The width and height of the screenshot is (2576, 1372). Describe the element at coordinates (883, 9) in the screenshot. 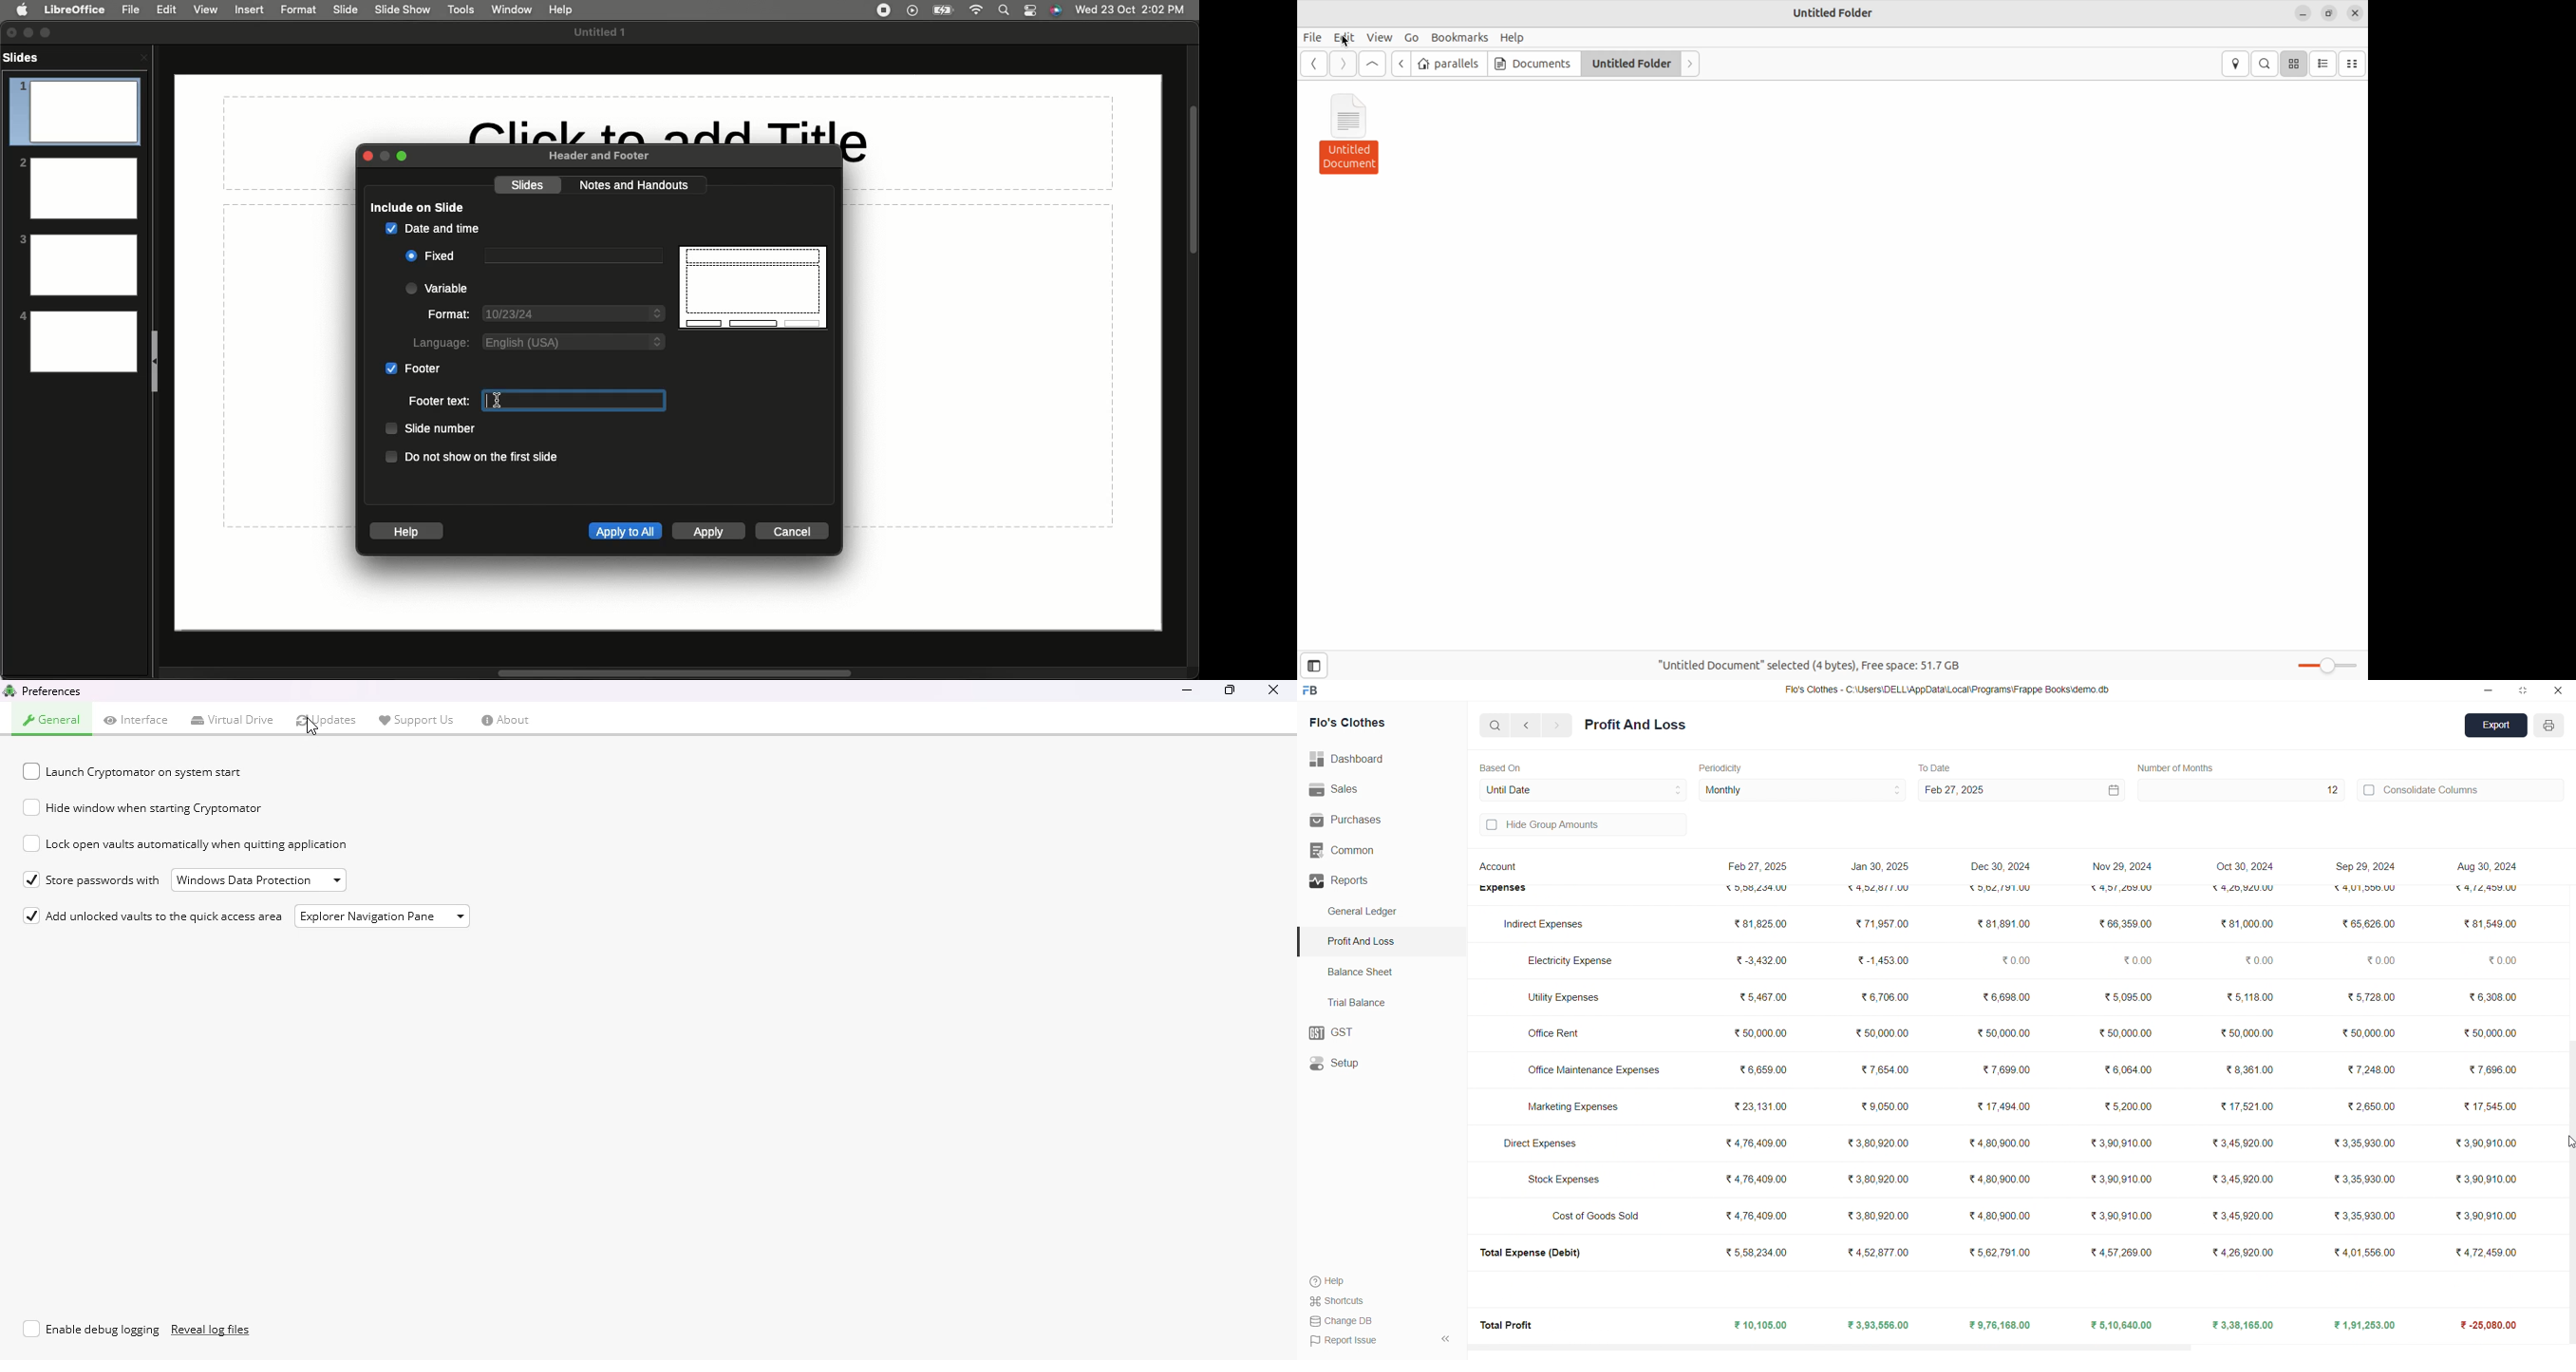

I see `Recording` at that location.